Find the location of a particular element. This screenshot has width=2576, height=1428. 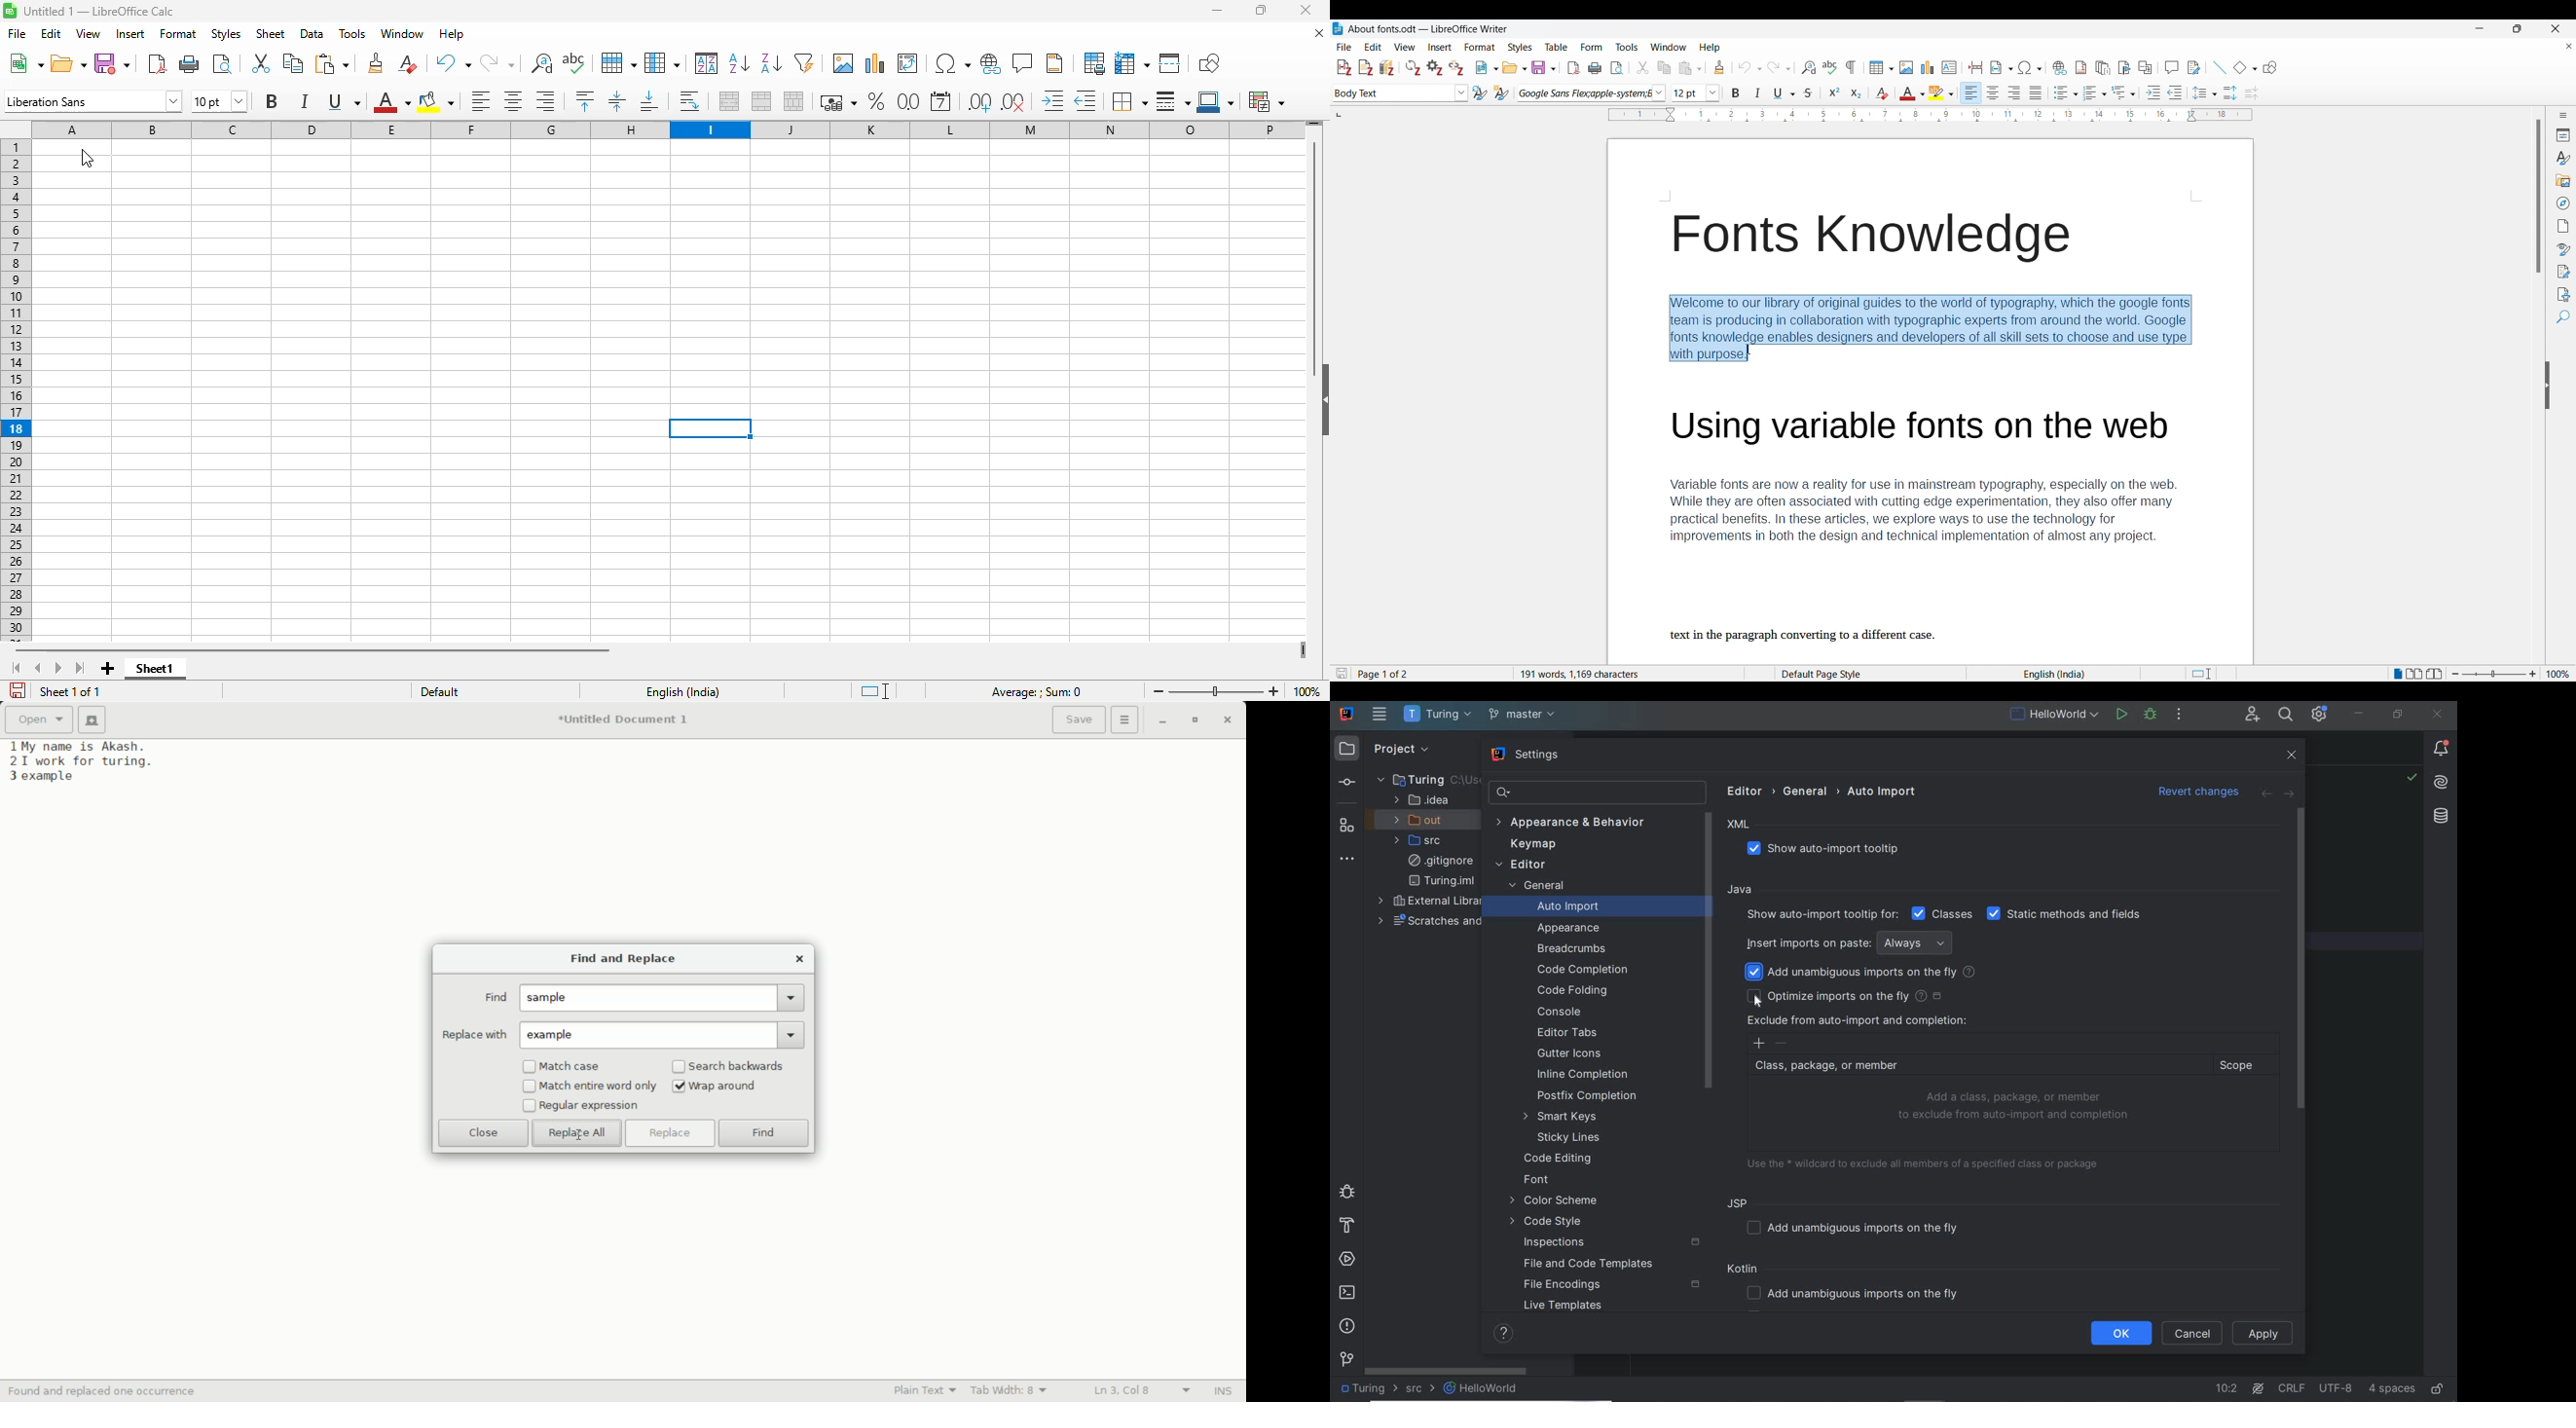

Project and software name is located at coordinates (1429, 28).